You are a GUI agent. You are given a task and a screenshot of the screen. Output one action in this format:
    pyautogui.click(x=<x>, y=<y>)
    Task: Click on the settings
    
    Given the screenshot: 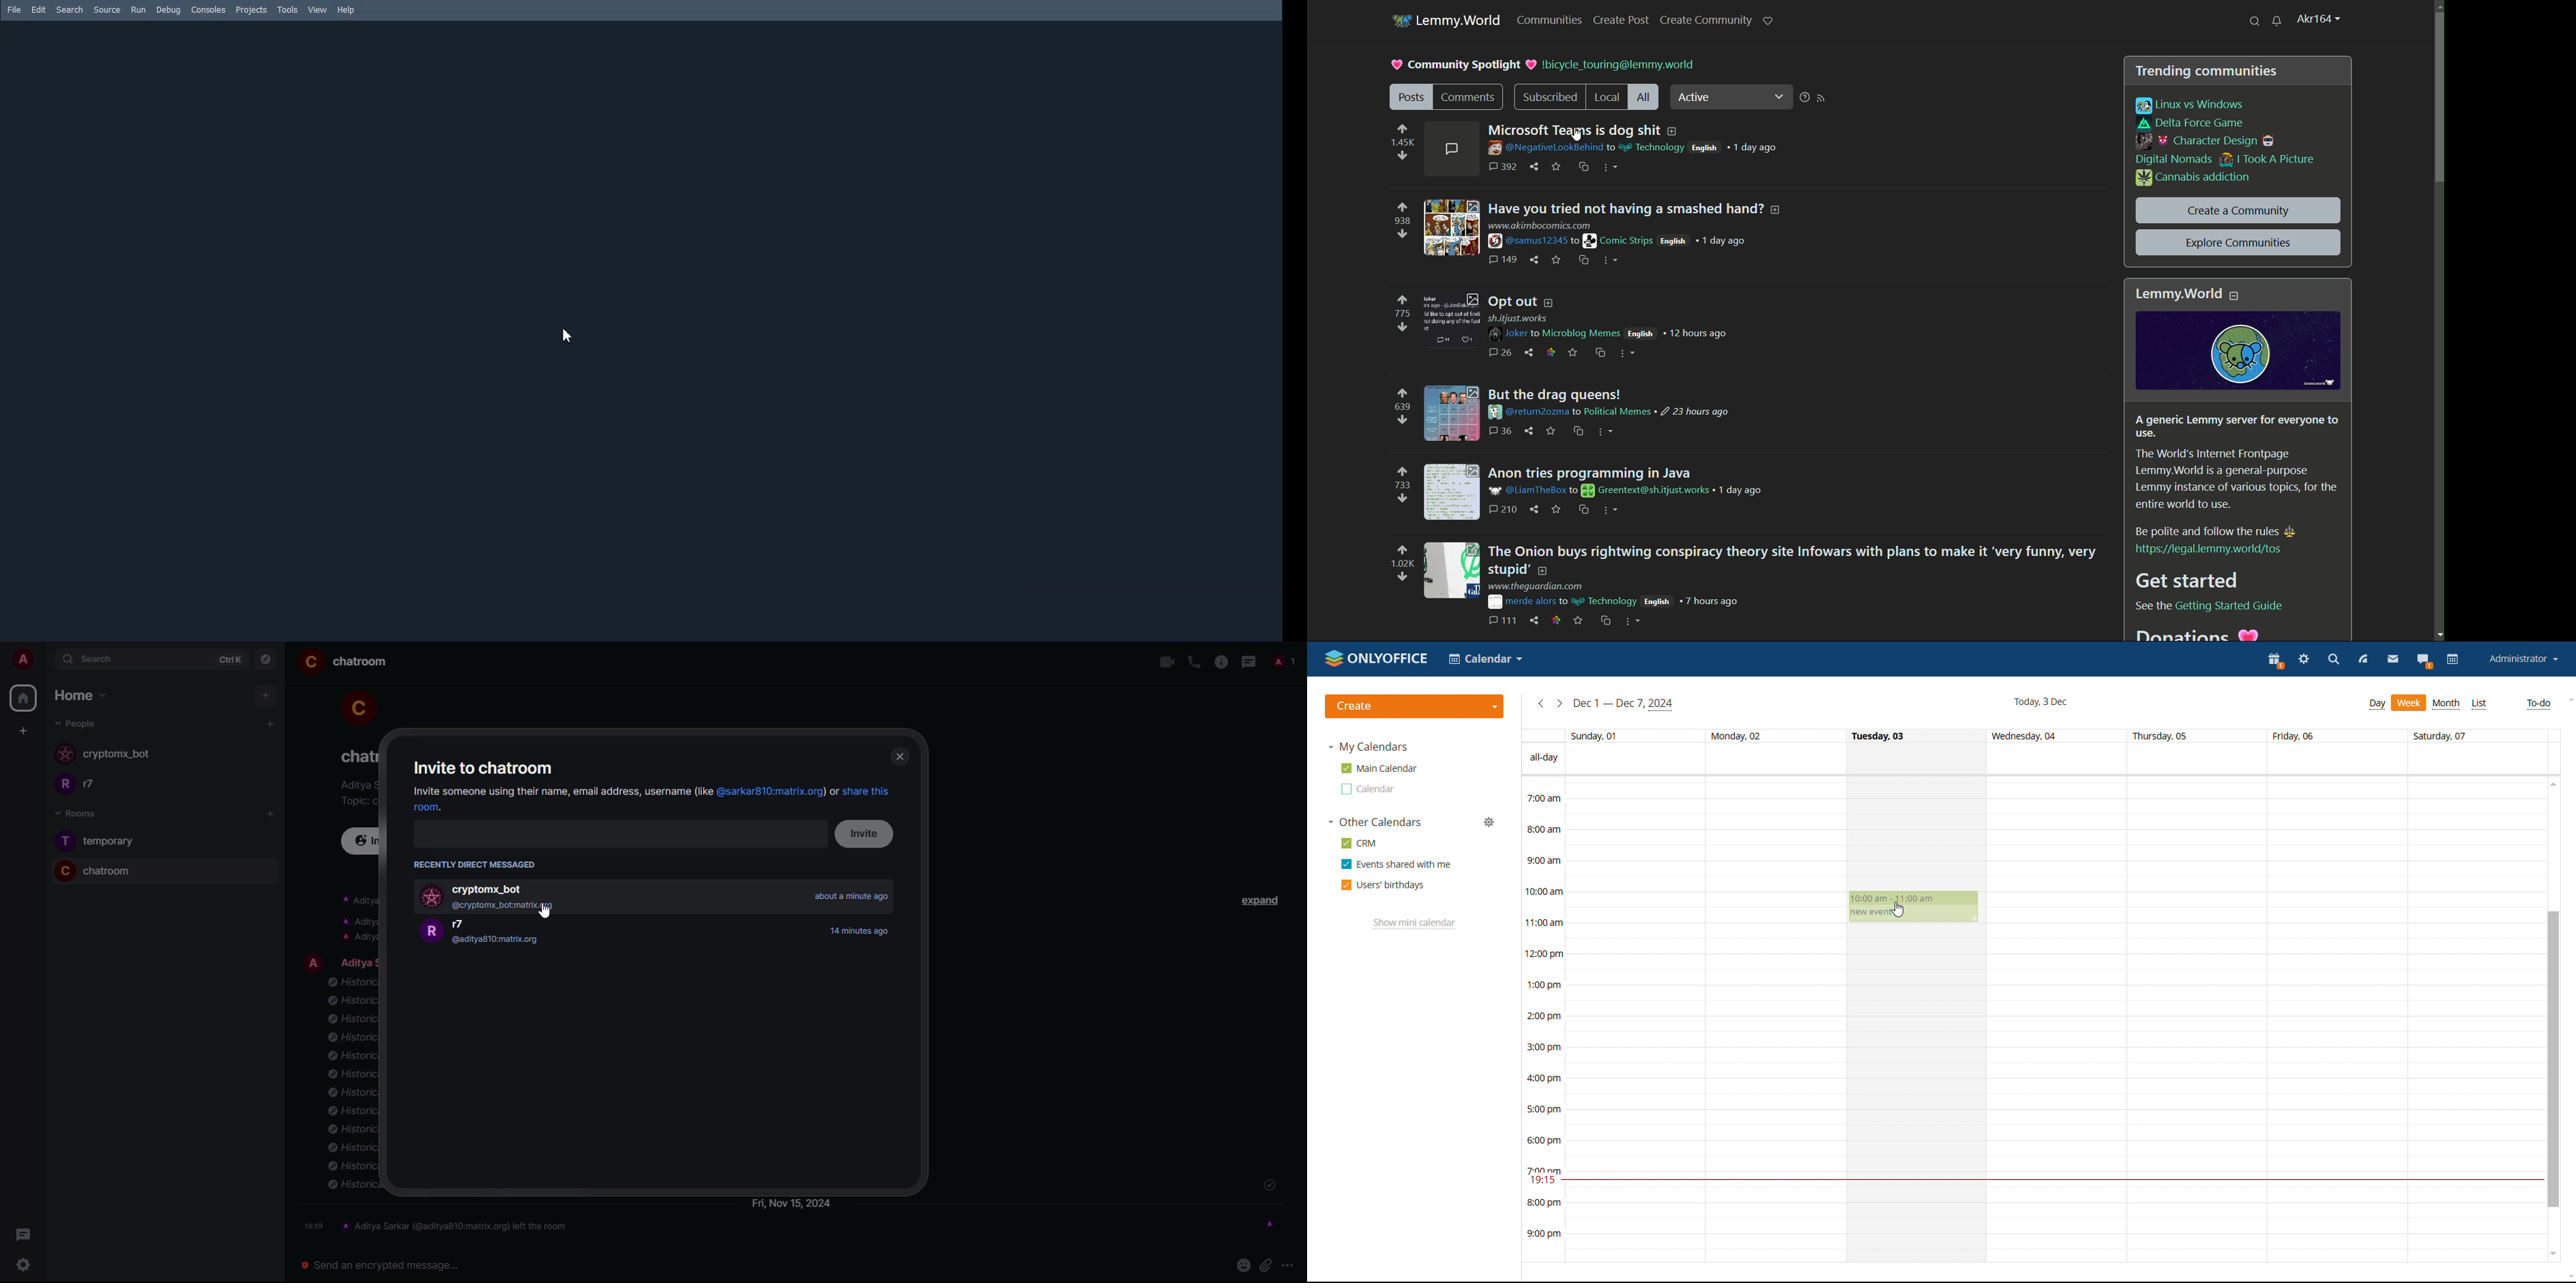 What is the action you would take?
    pyautogui.click(x=19, y=1266)
    